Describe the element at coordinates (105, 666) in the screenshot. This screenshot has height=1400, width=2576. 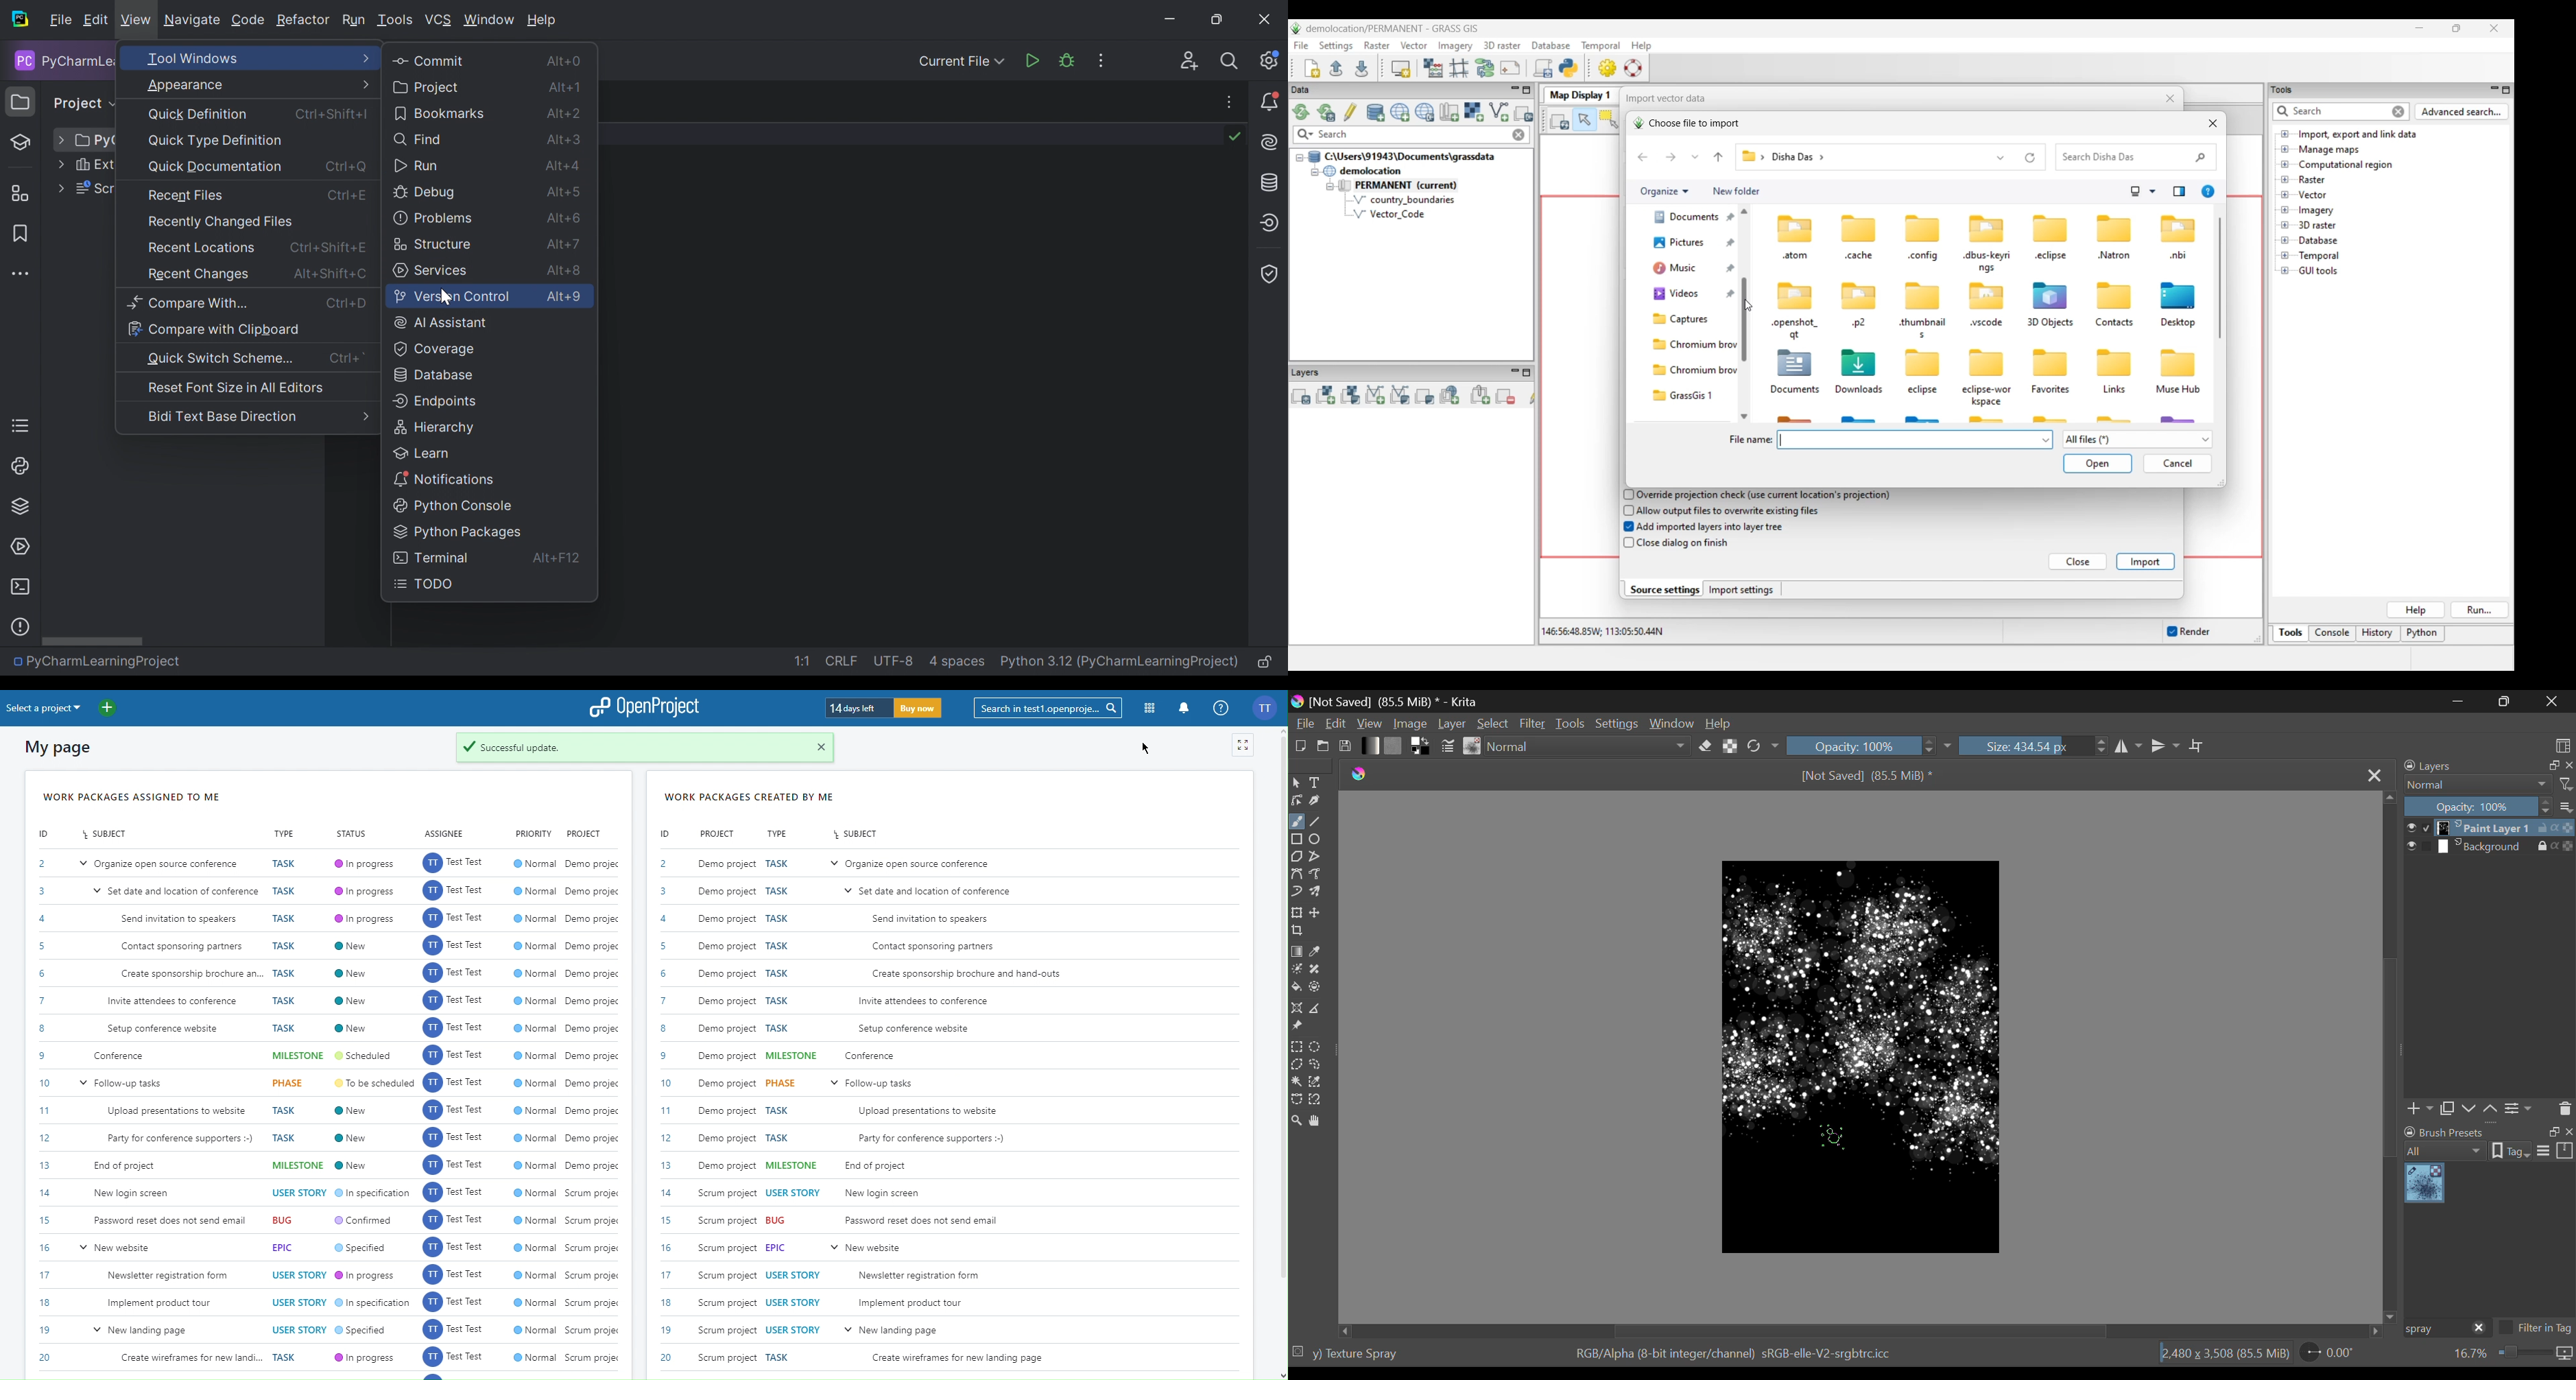
I see `PyCharmLearningProject` at that location.